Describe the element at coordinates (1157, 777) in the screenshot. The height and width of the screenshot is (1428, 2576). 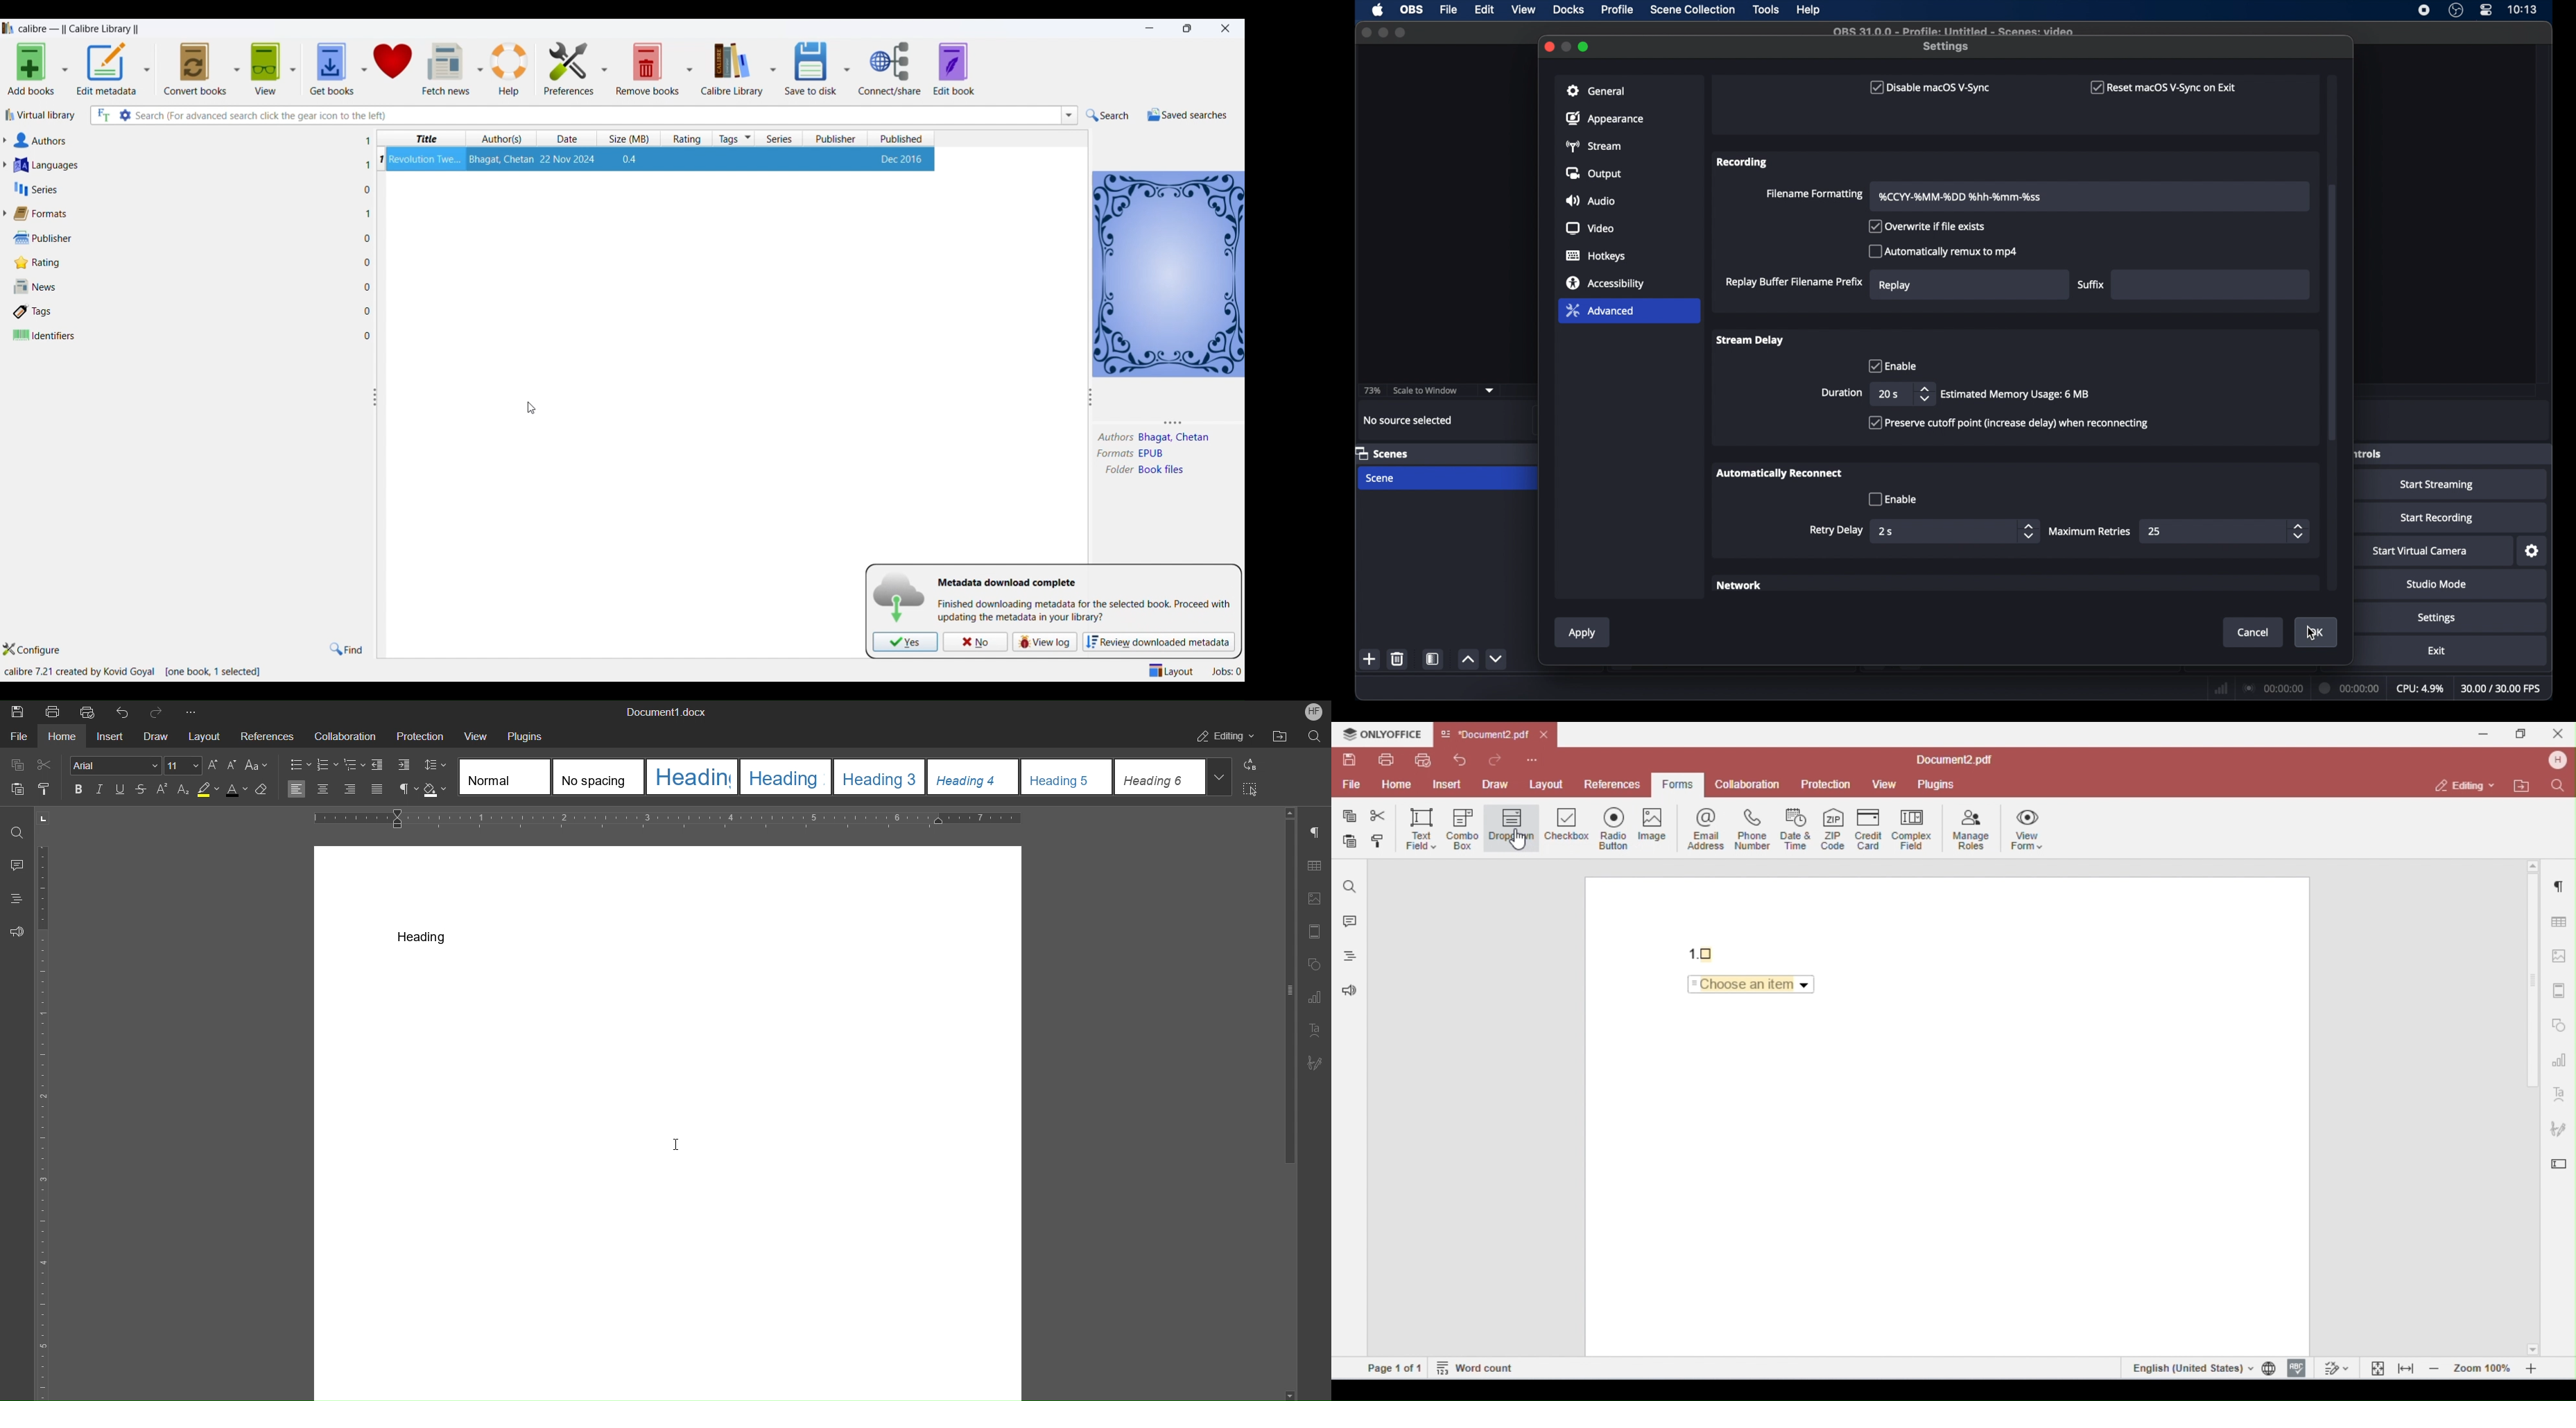
I see `Heading 6` at that location.